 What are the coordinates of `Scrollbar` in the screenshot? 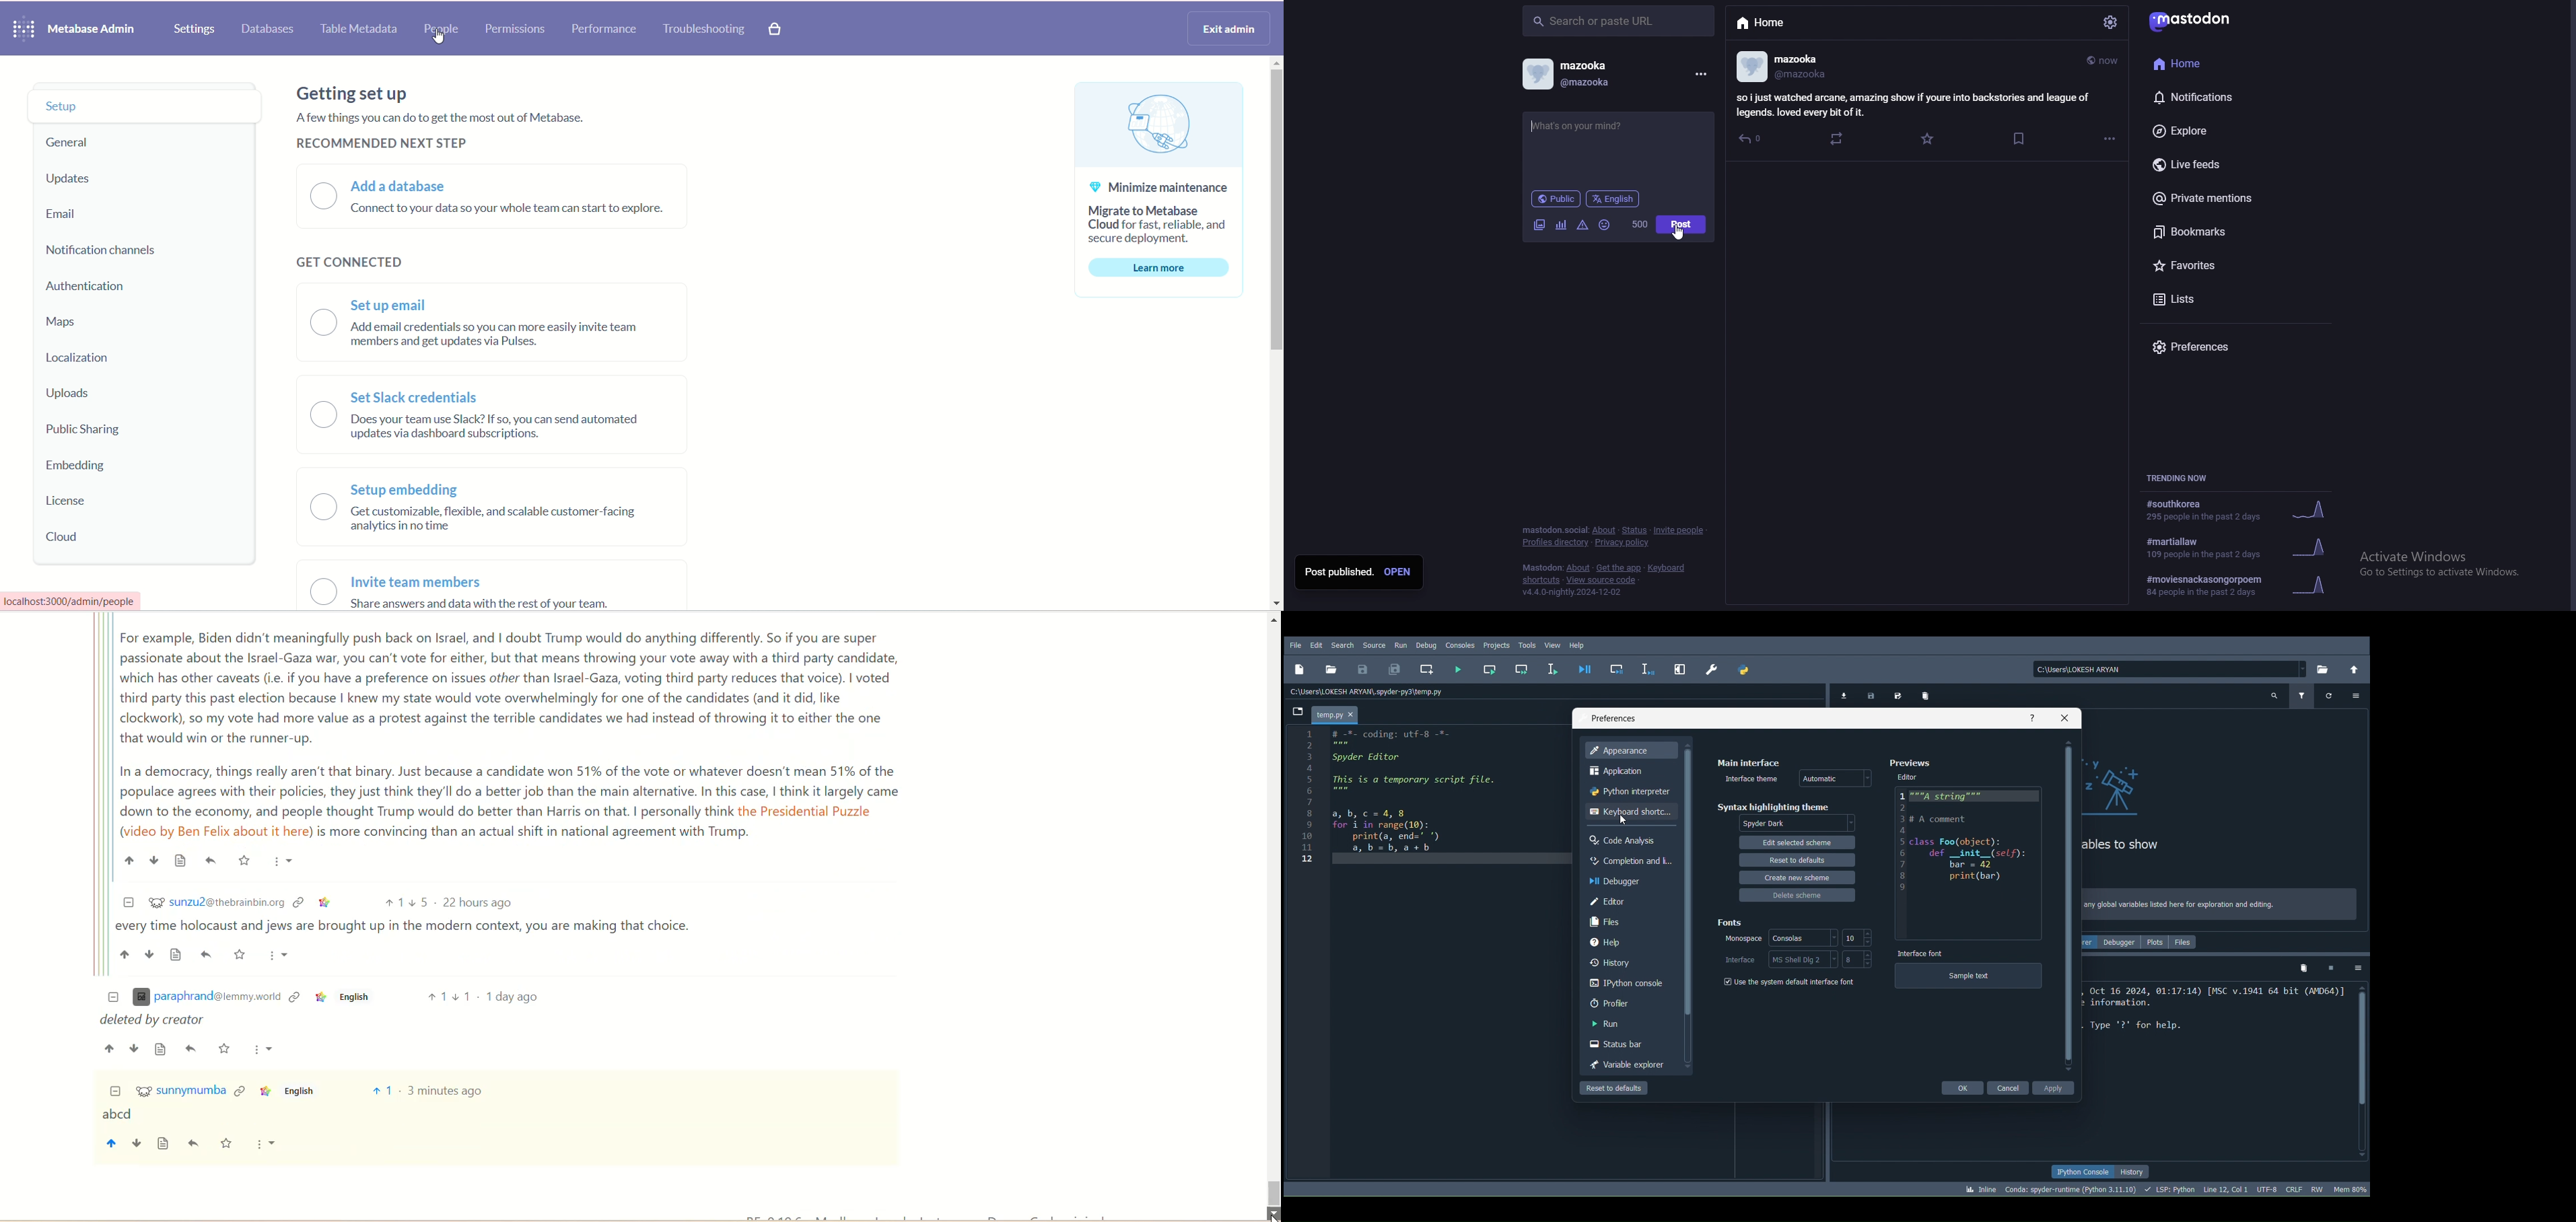 It's located at (2067, 906).